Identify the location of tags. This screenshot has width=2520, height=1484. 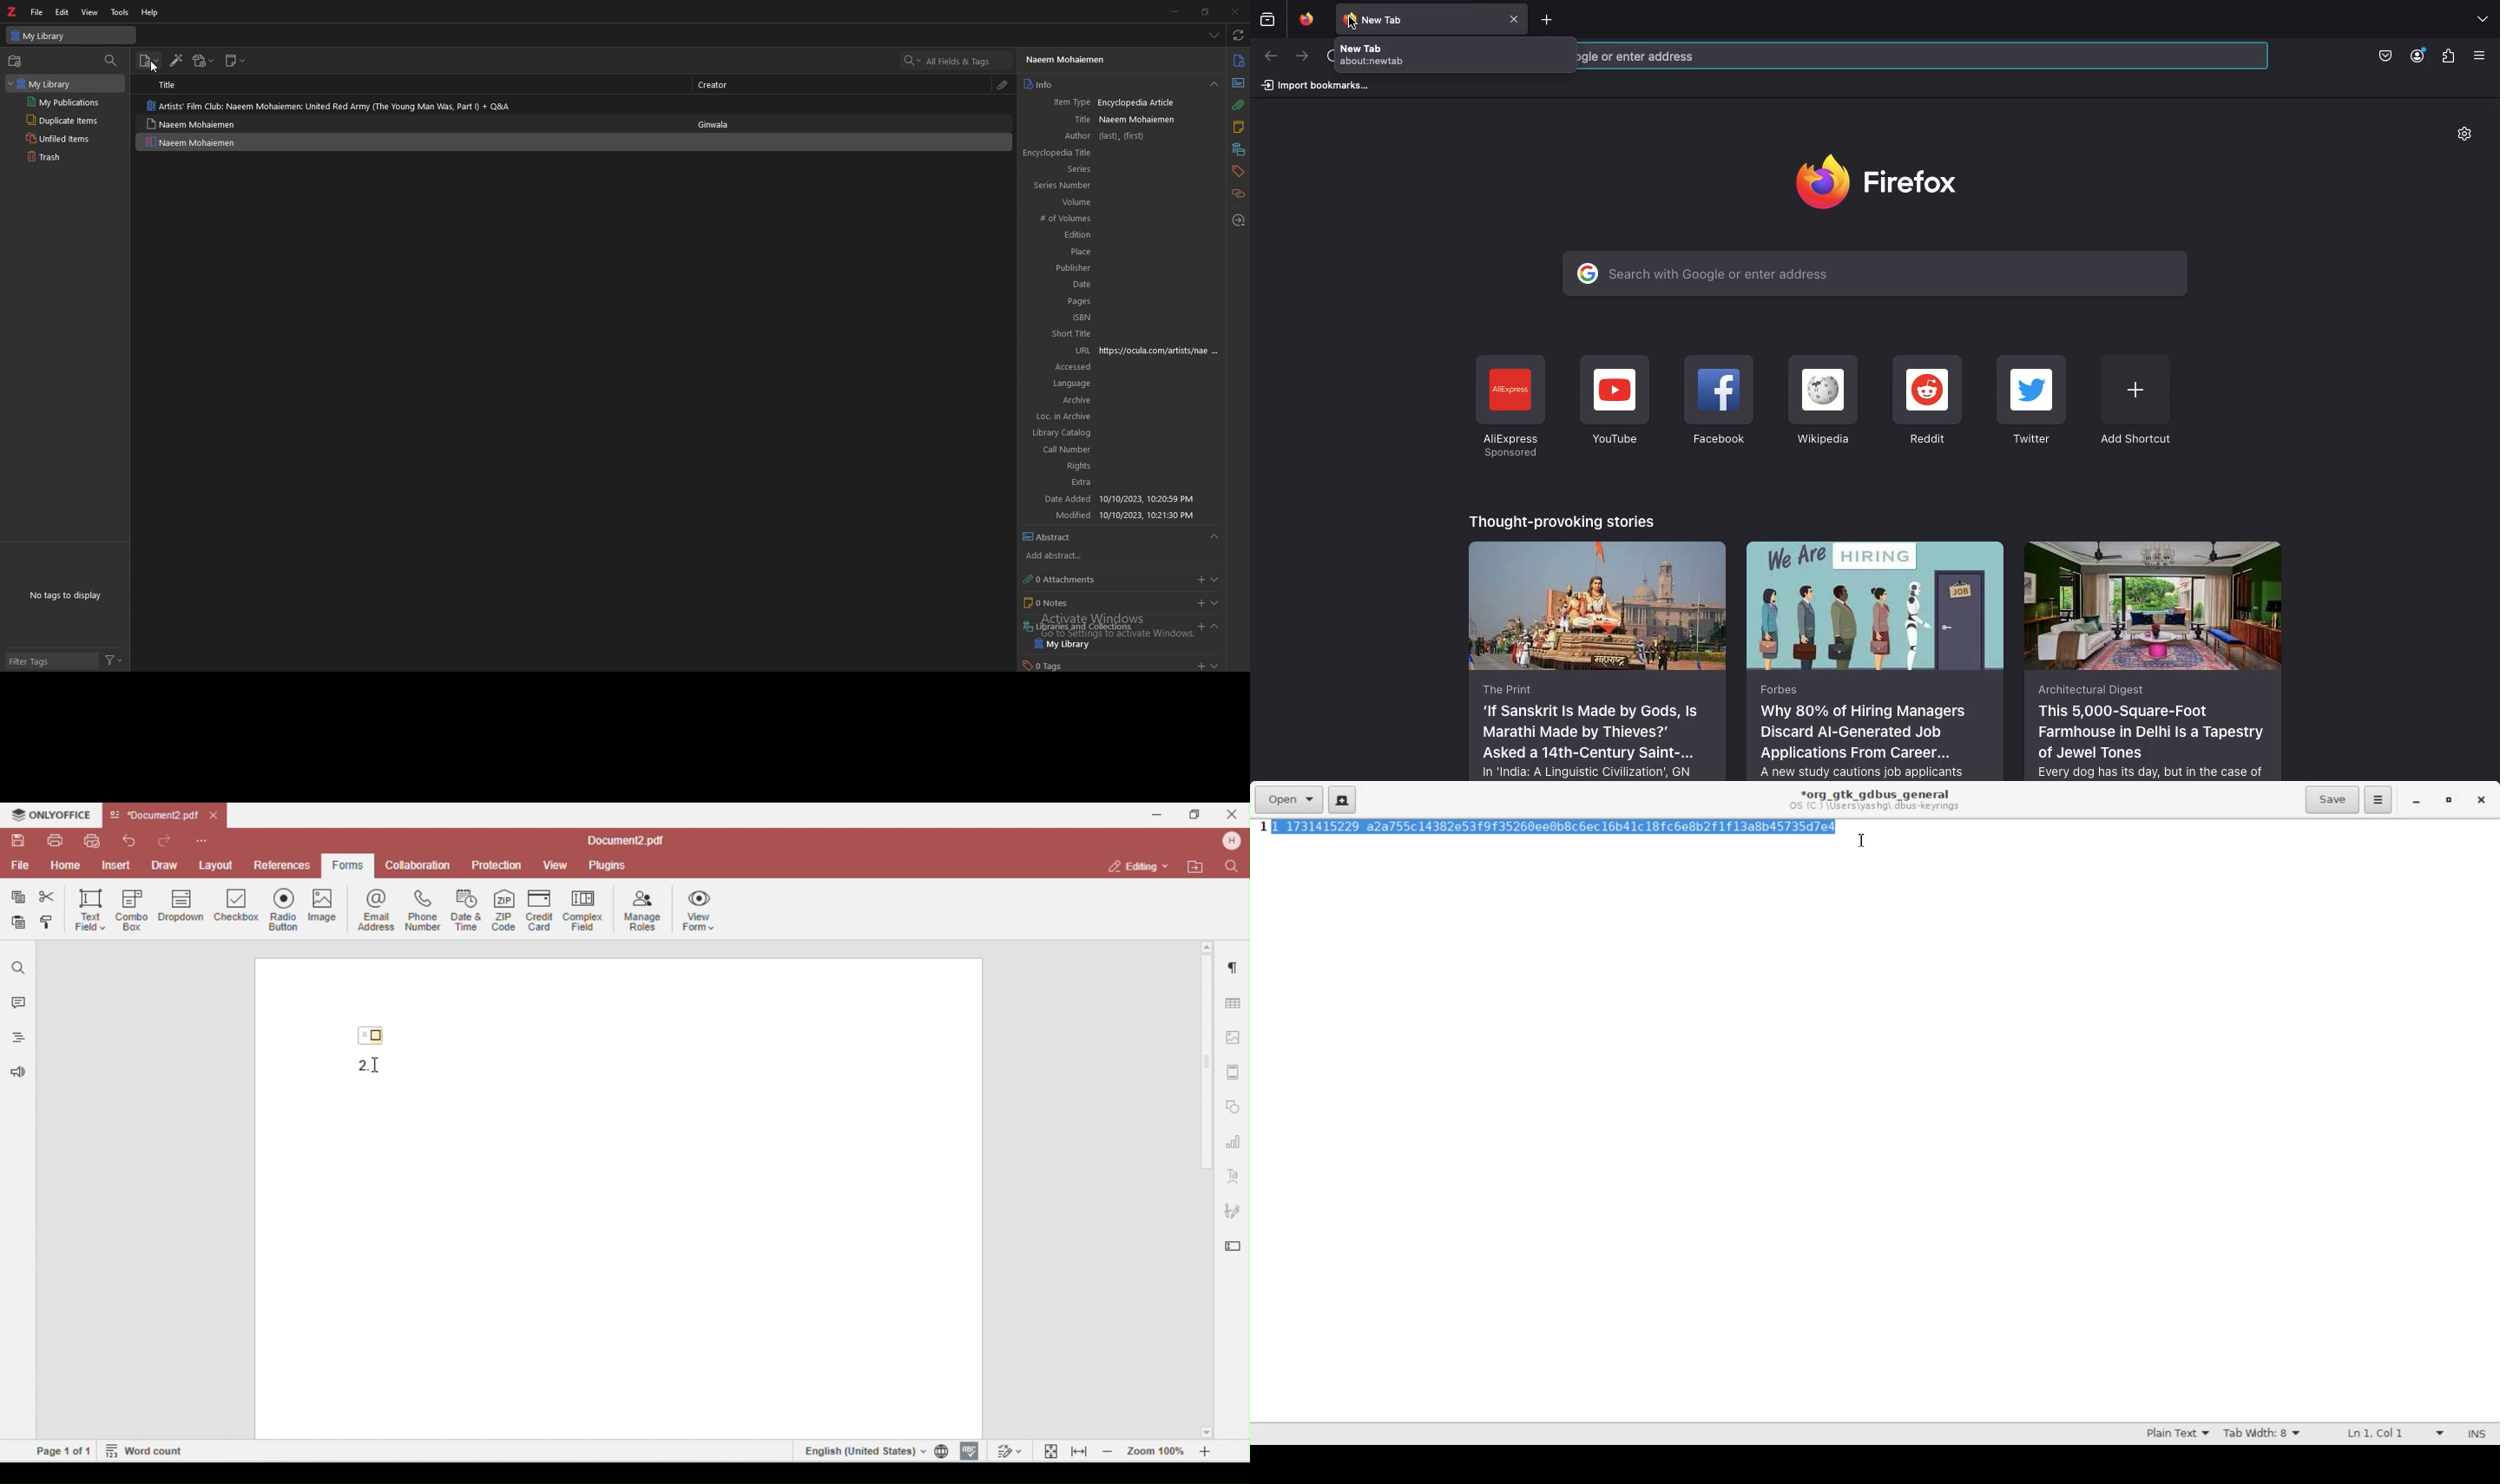
(1104, 665).